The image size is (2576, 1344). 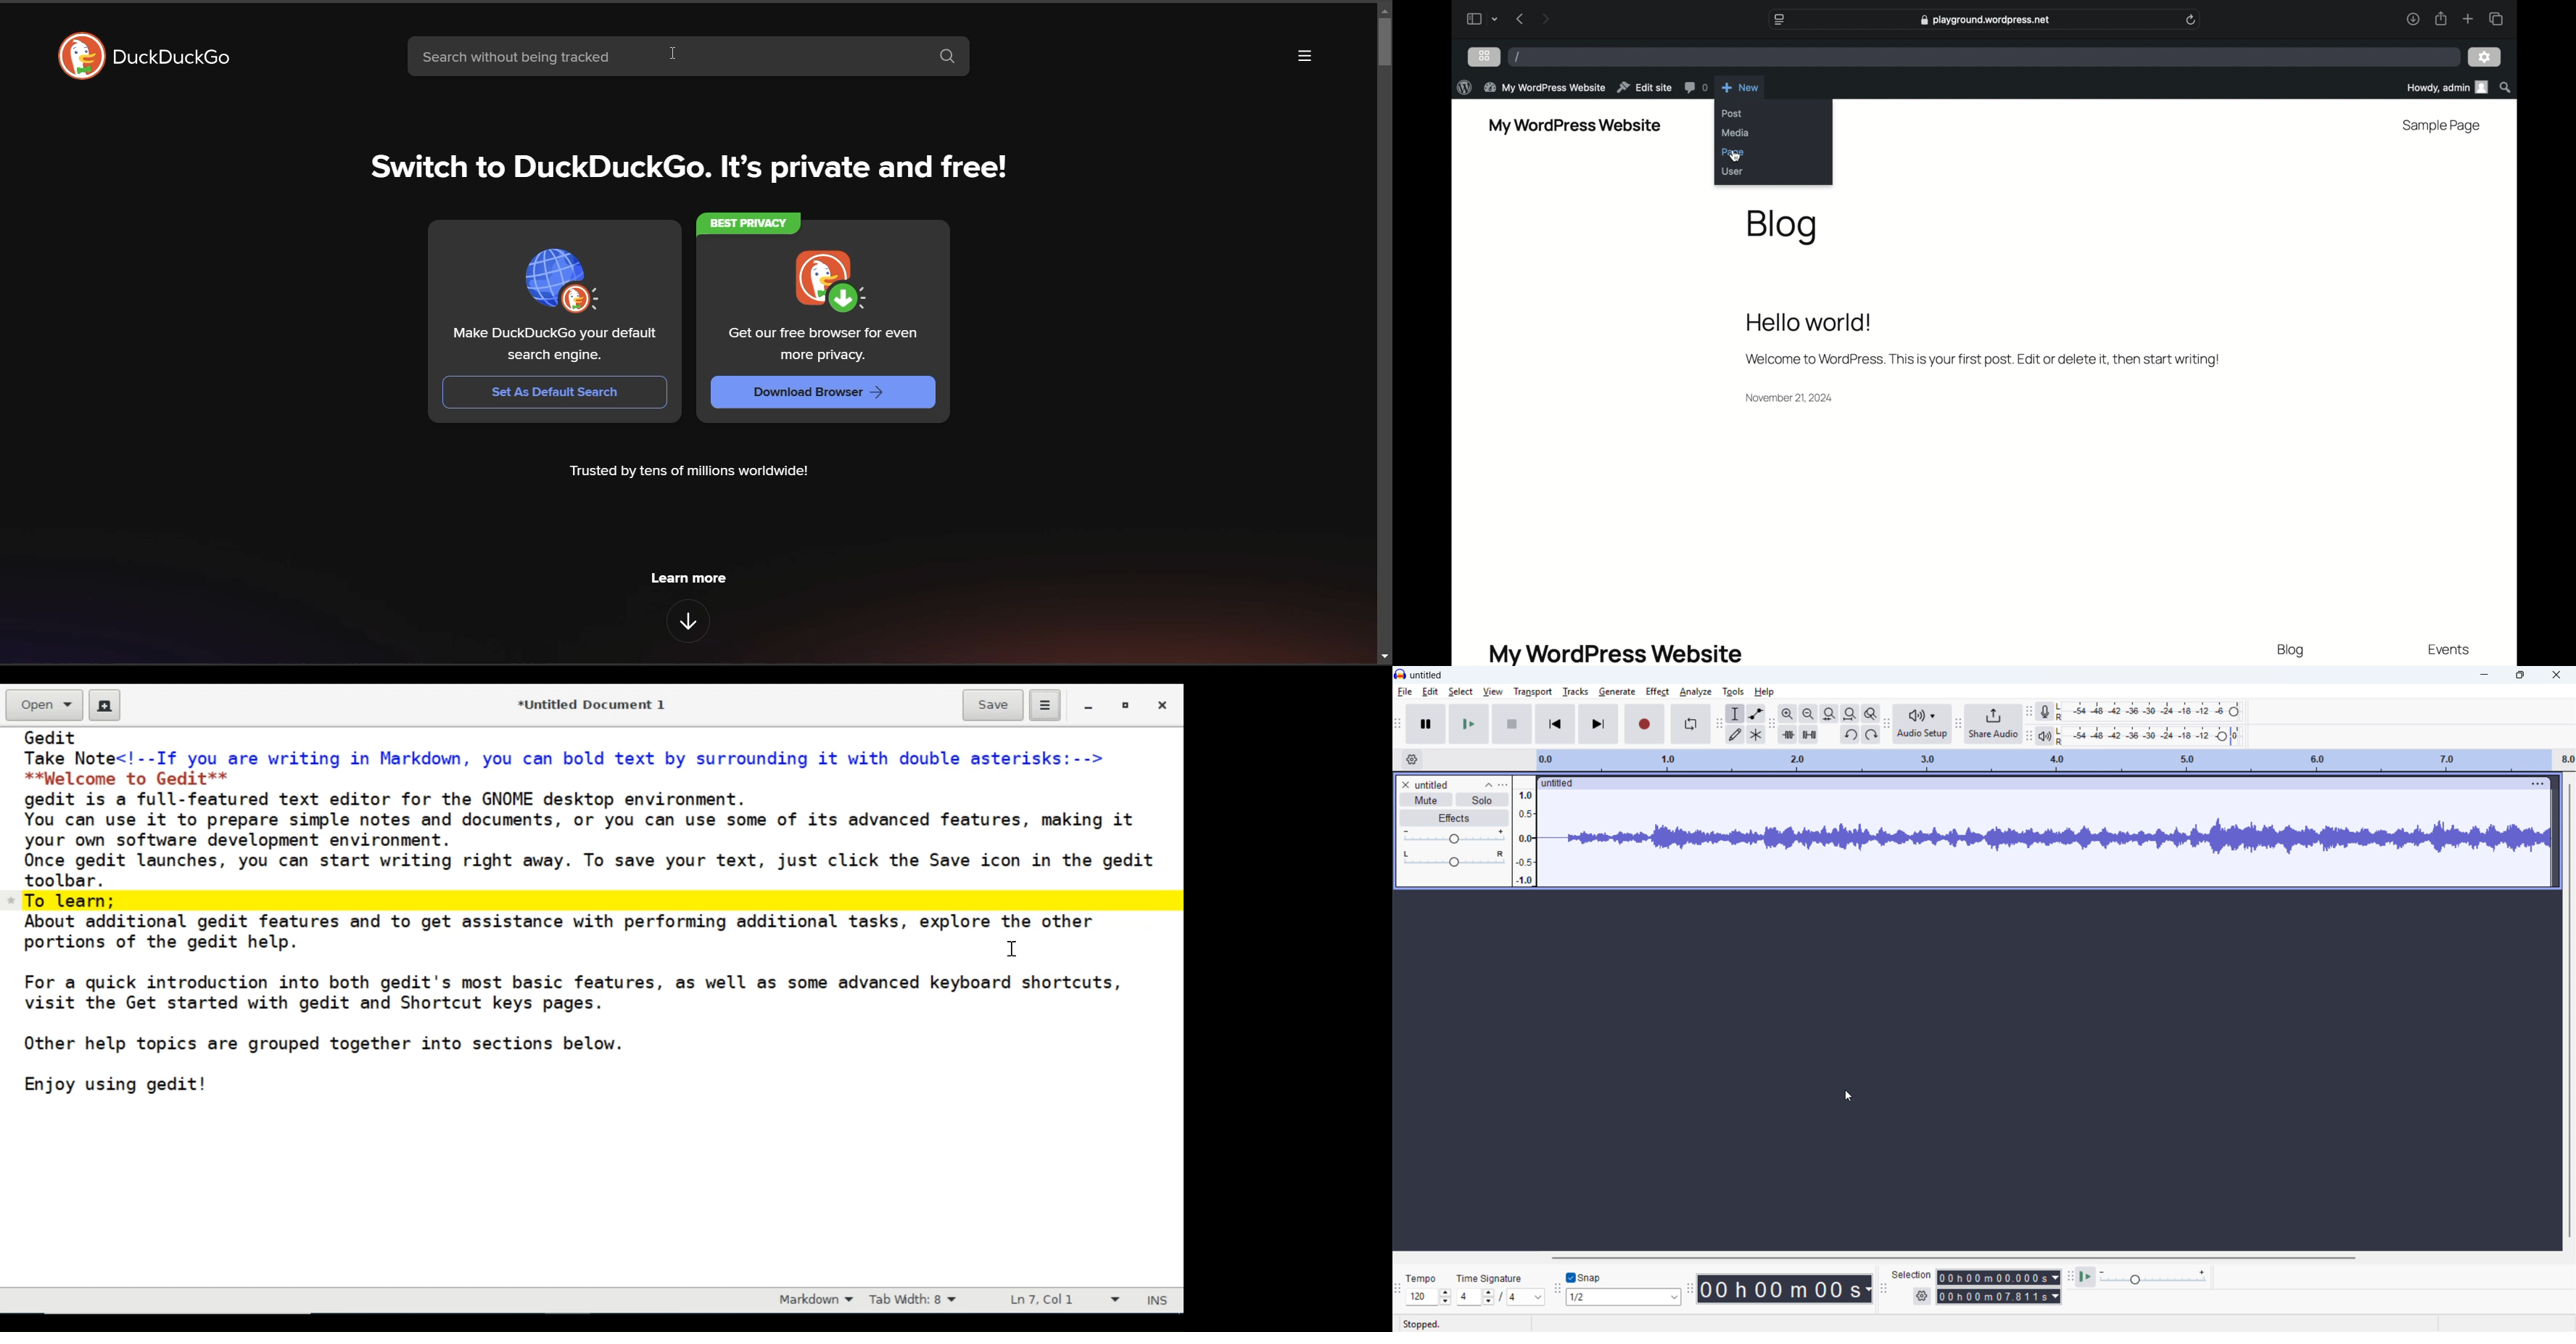 What do you see at coordinates (43, 705) in the screenshot?
I see `Open` at bounding box center [43, 705].